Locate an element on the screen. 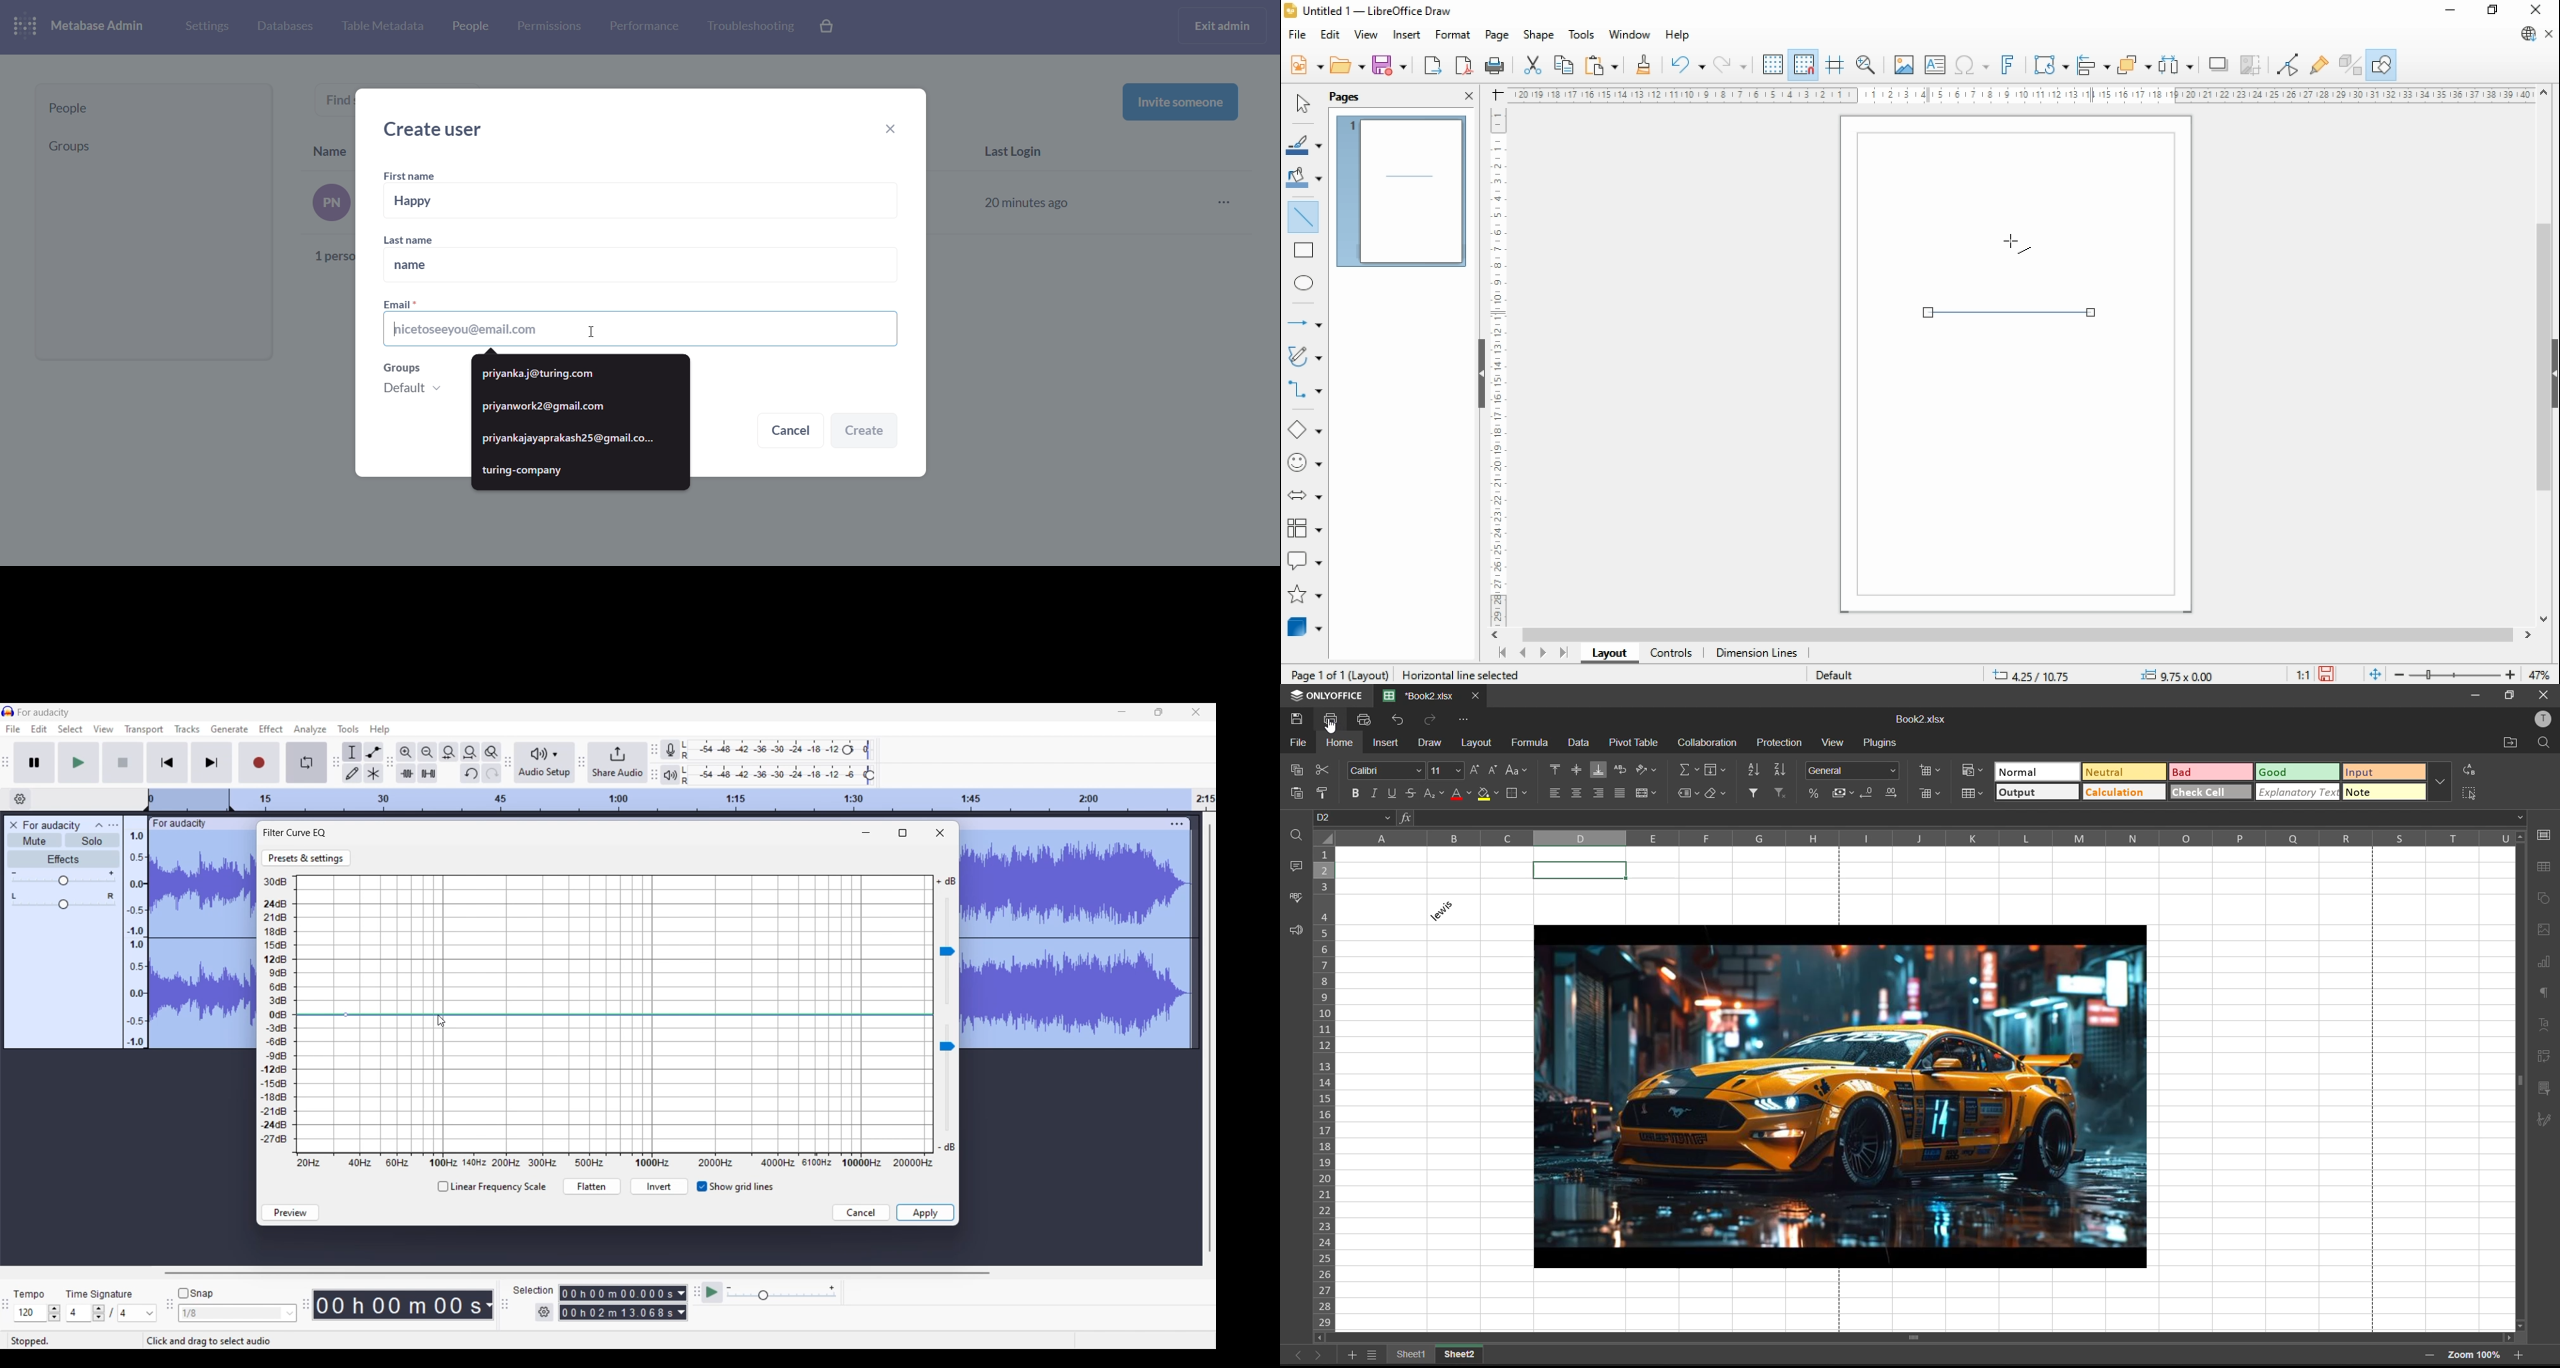 The width and height of the screenshot is (2576, 1372). pan and zoom is located at coordinates (1866, 64).